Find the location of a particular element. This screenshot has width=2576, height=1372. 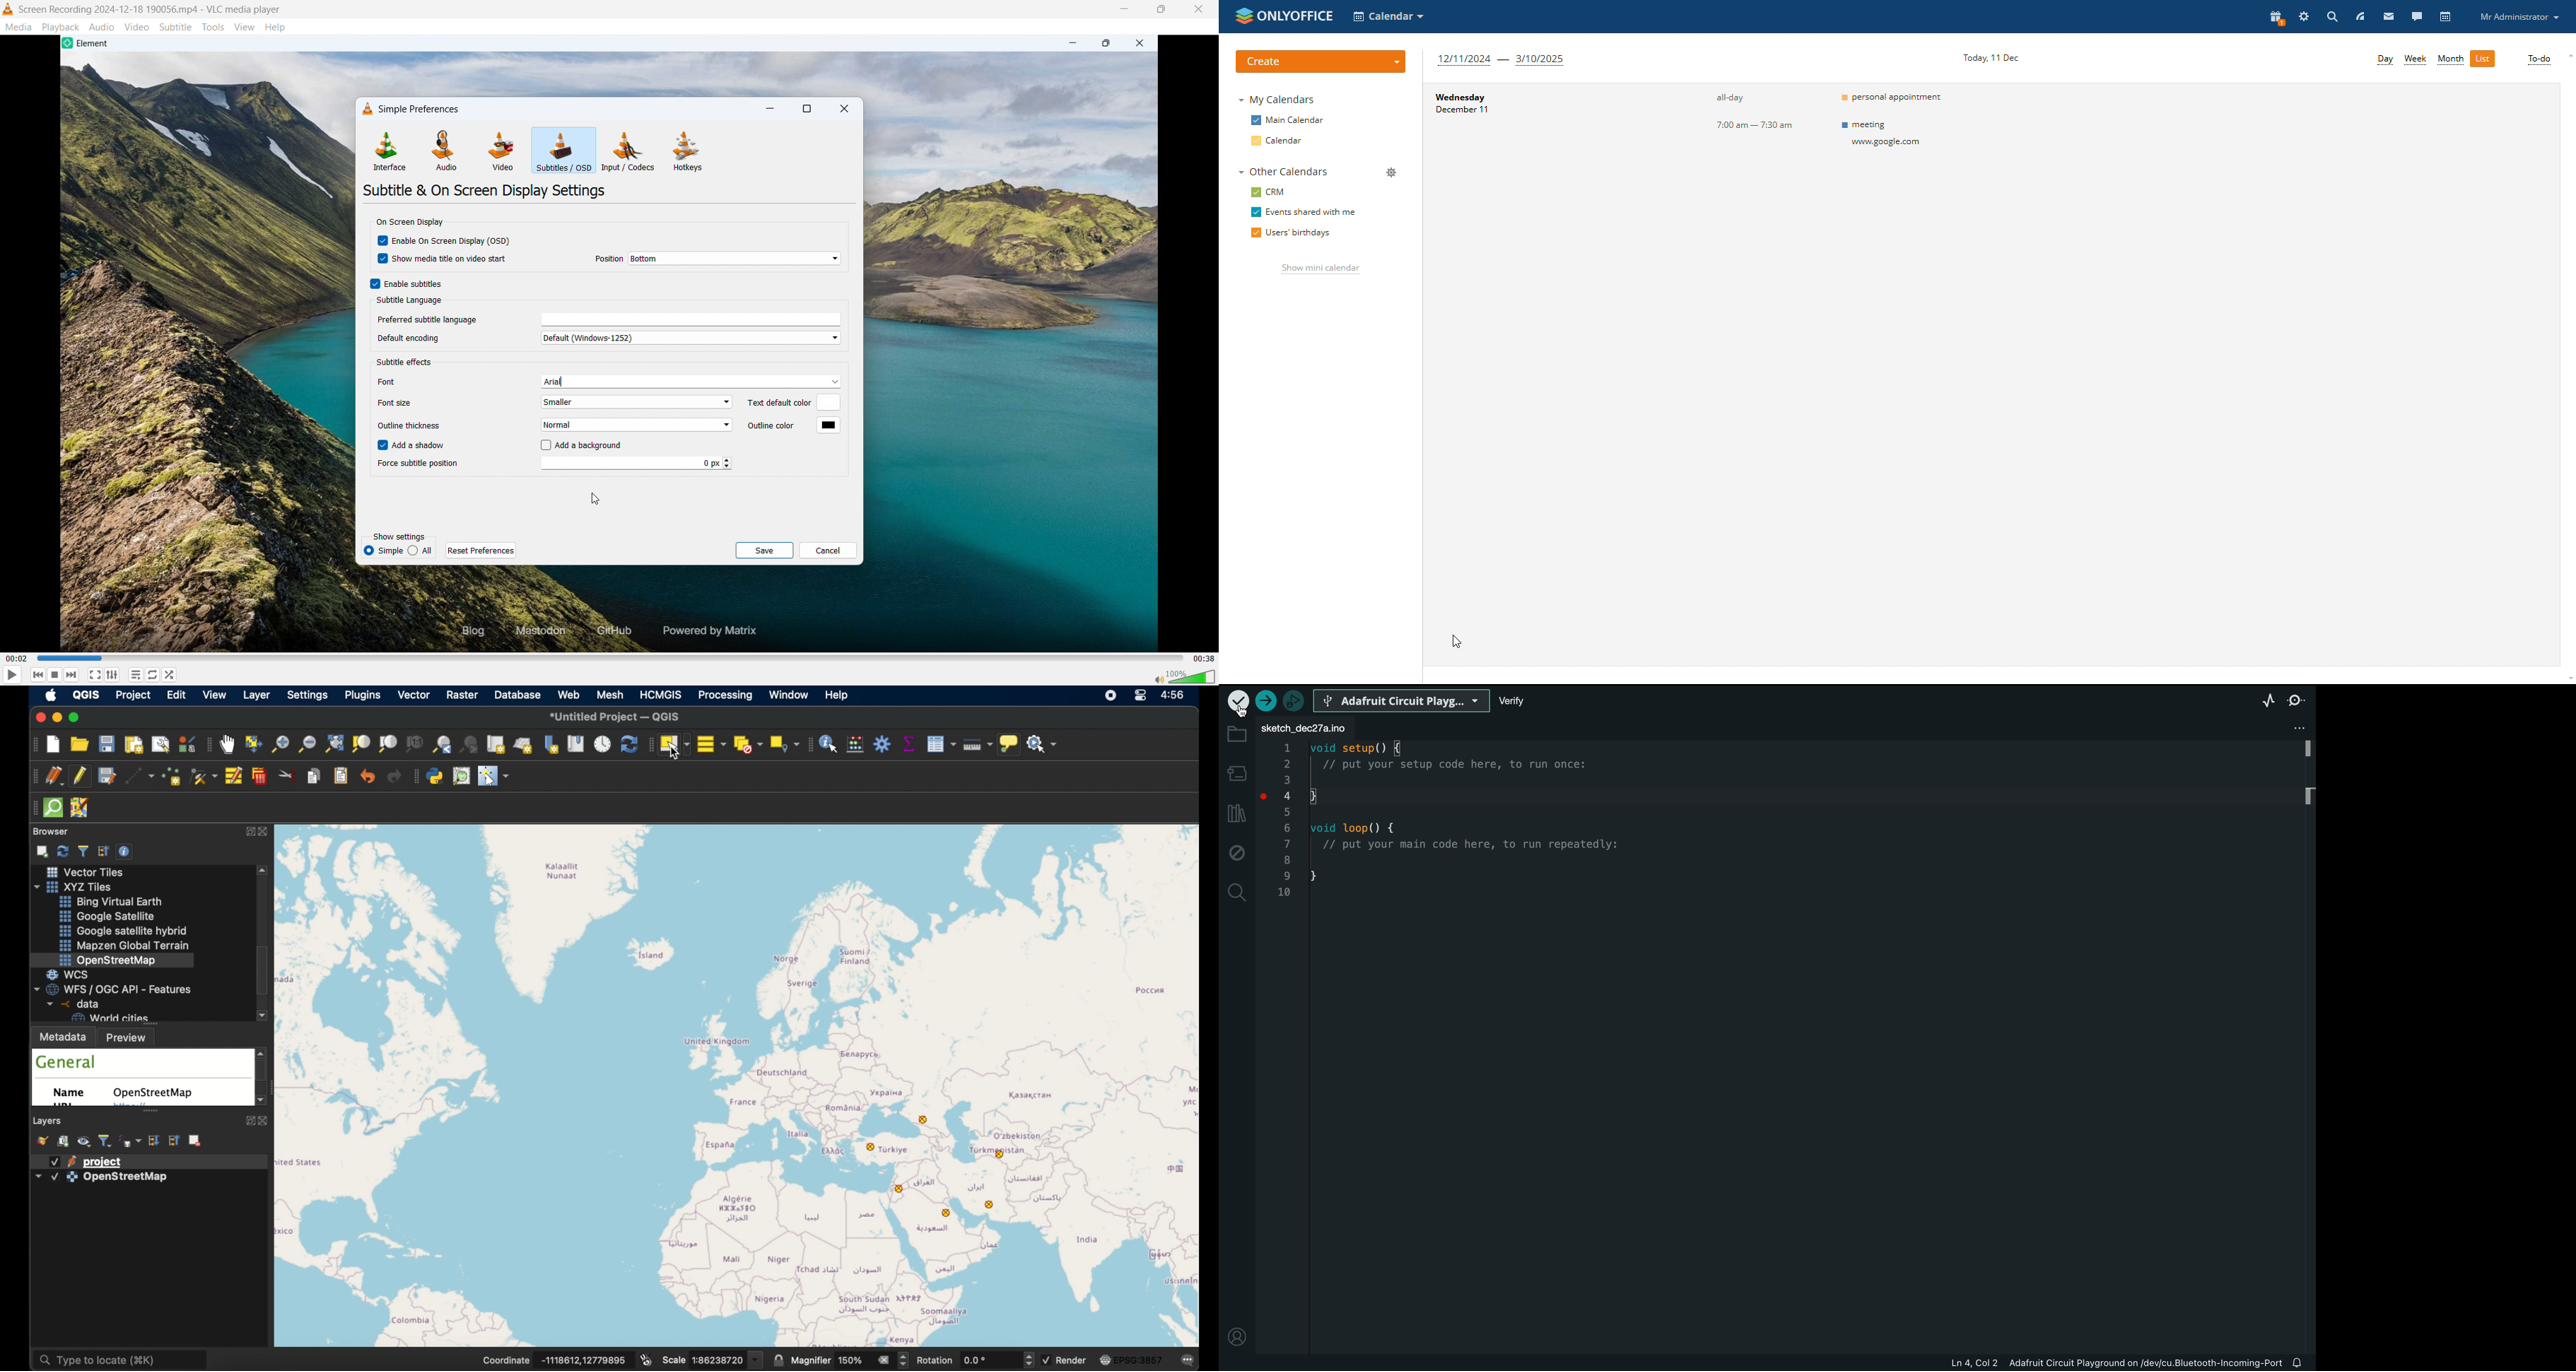

add a shadow is located at coordinates (413, 445).